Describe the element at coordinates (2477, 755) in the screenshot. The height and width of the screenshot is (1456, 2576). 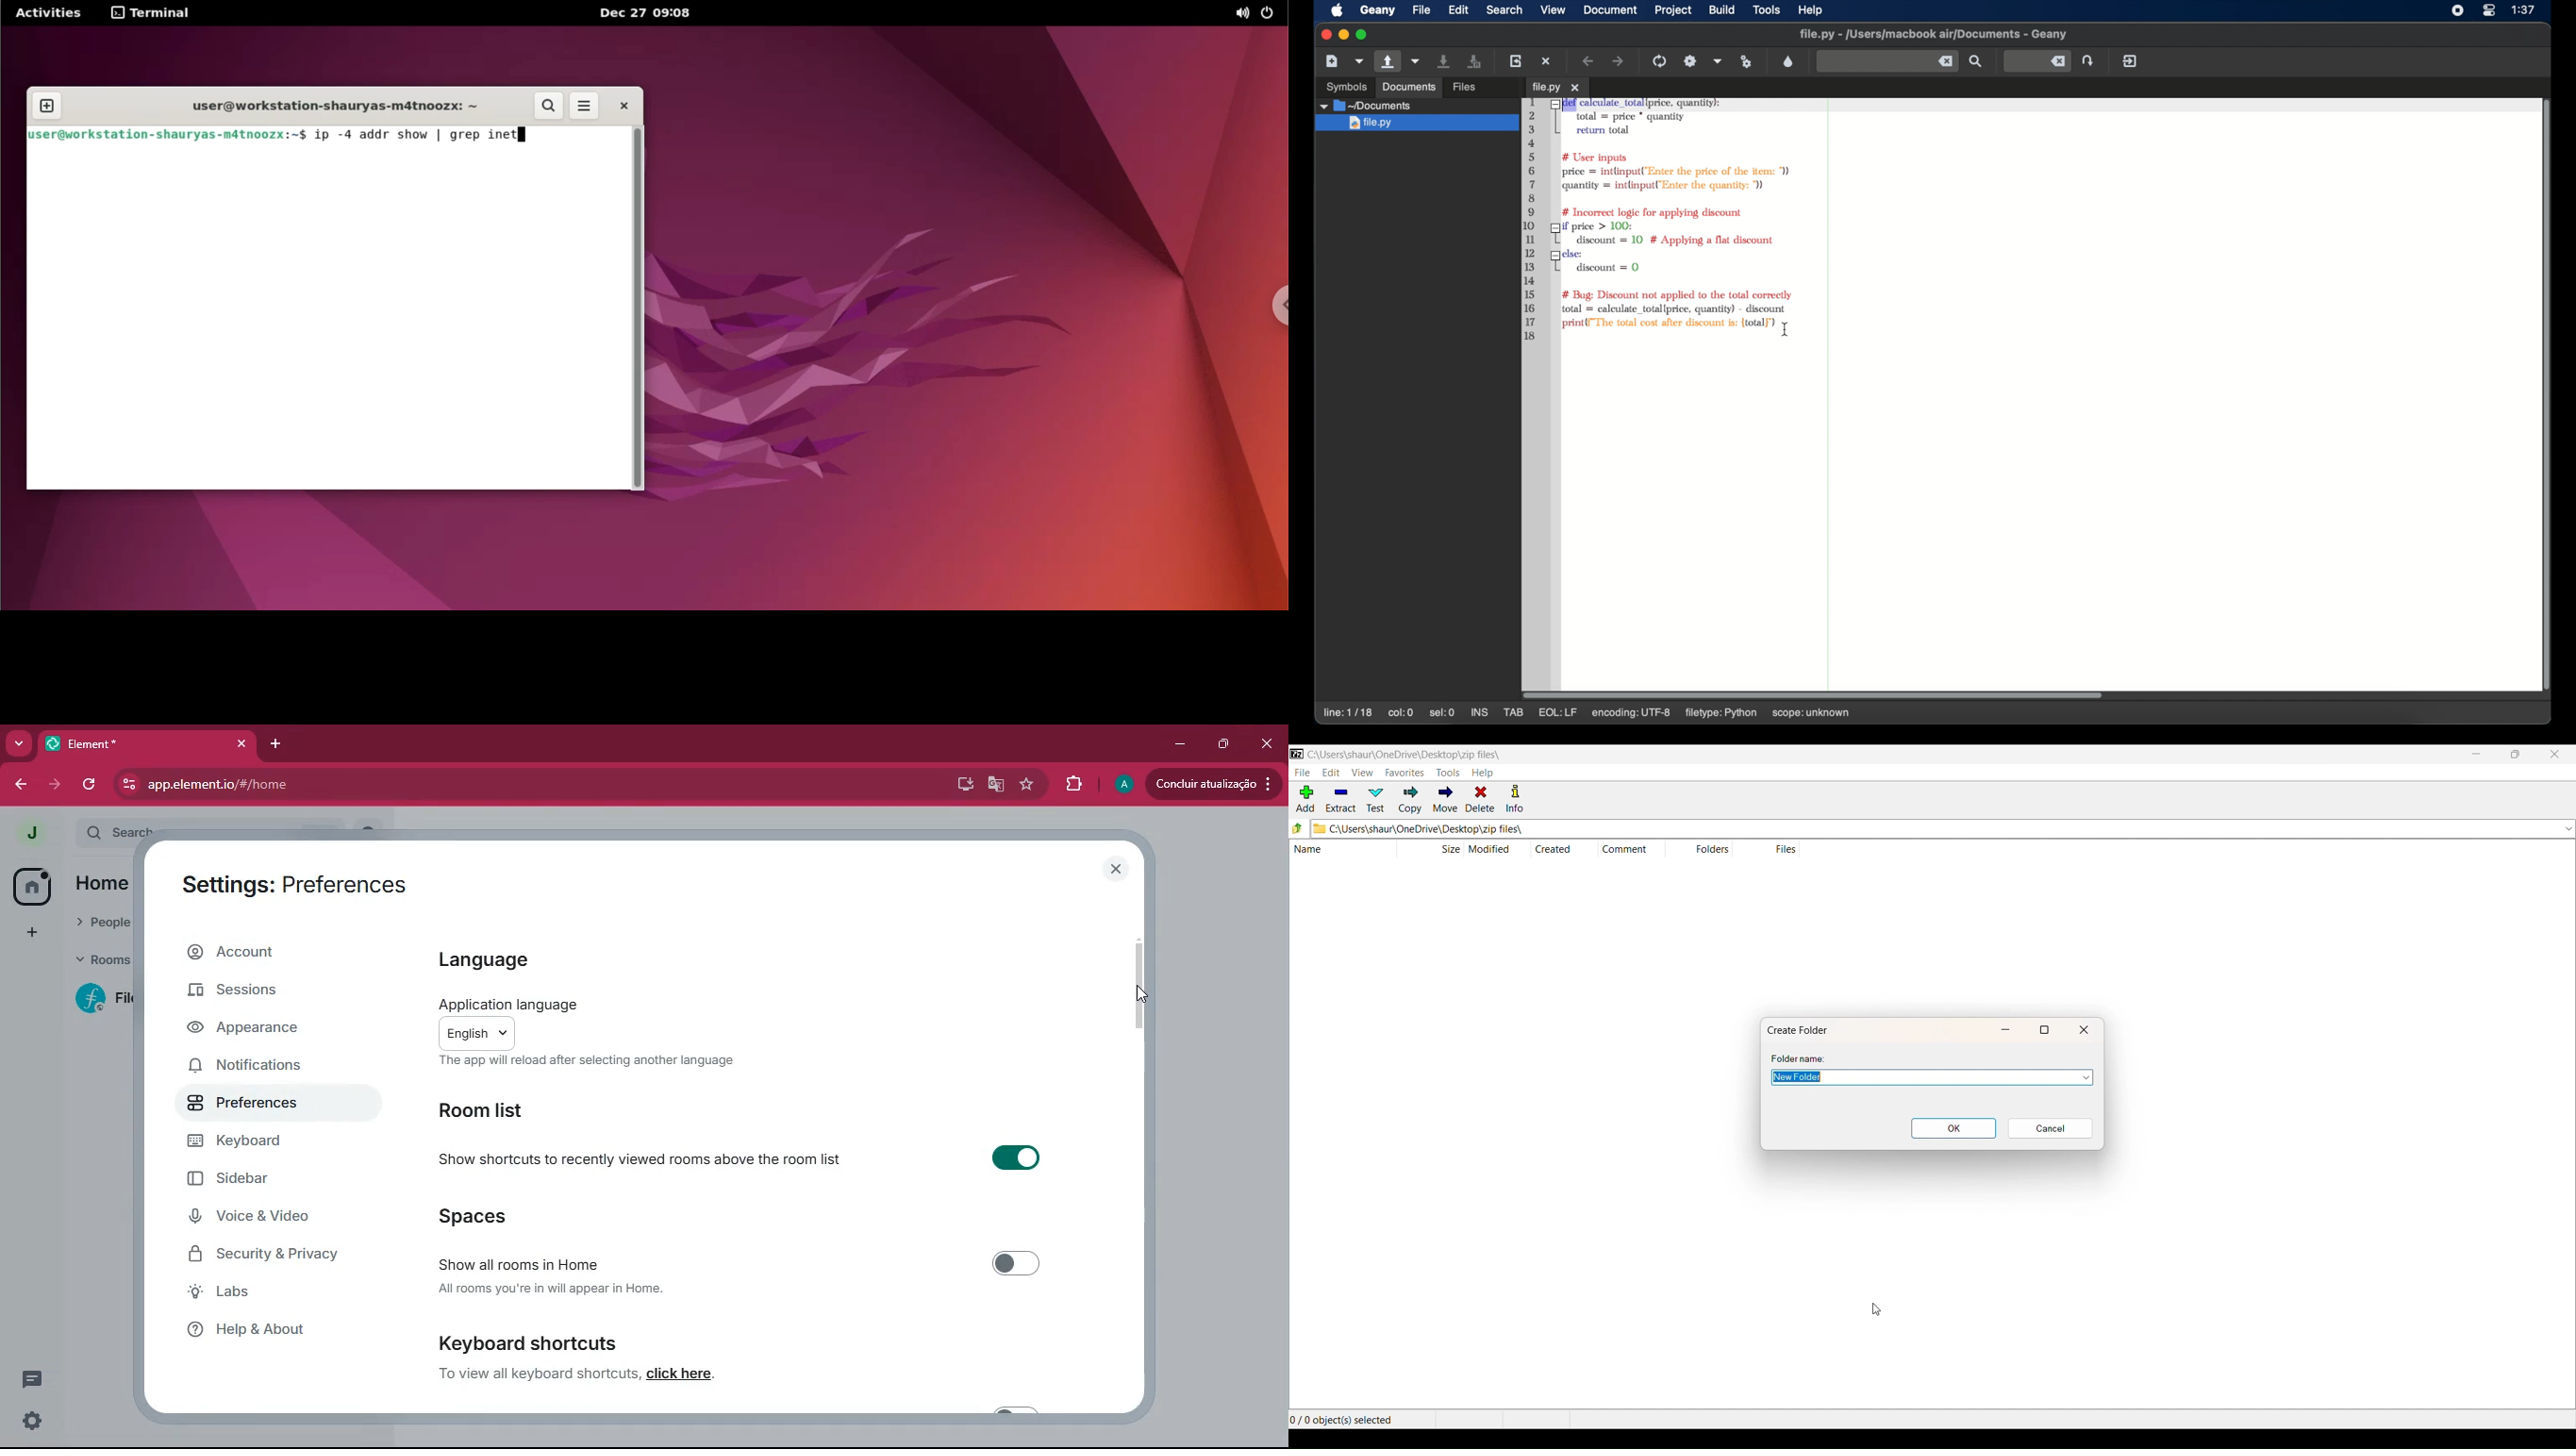
I see `MINIMIZE` at that location.